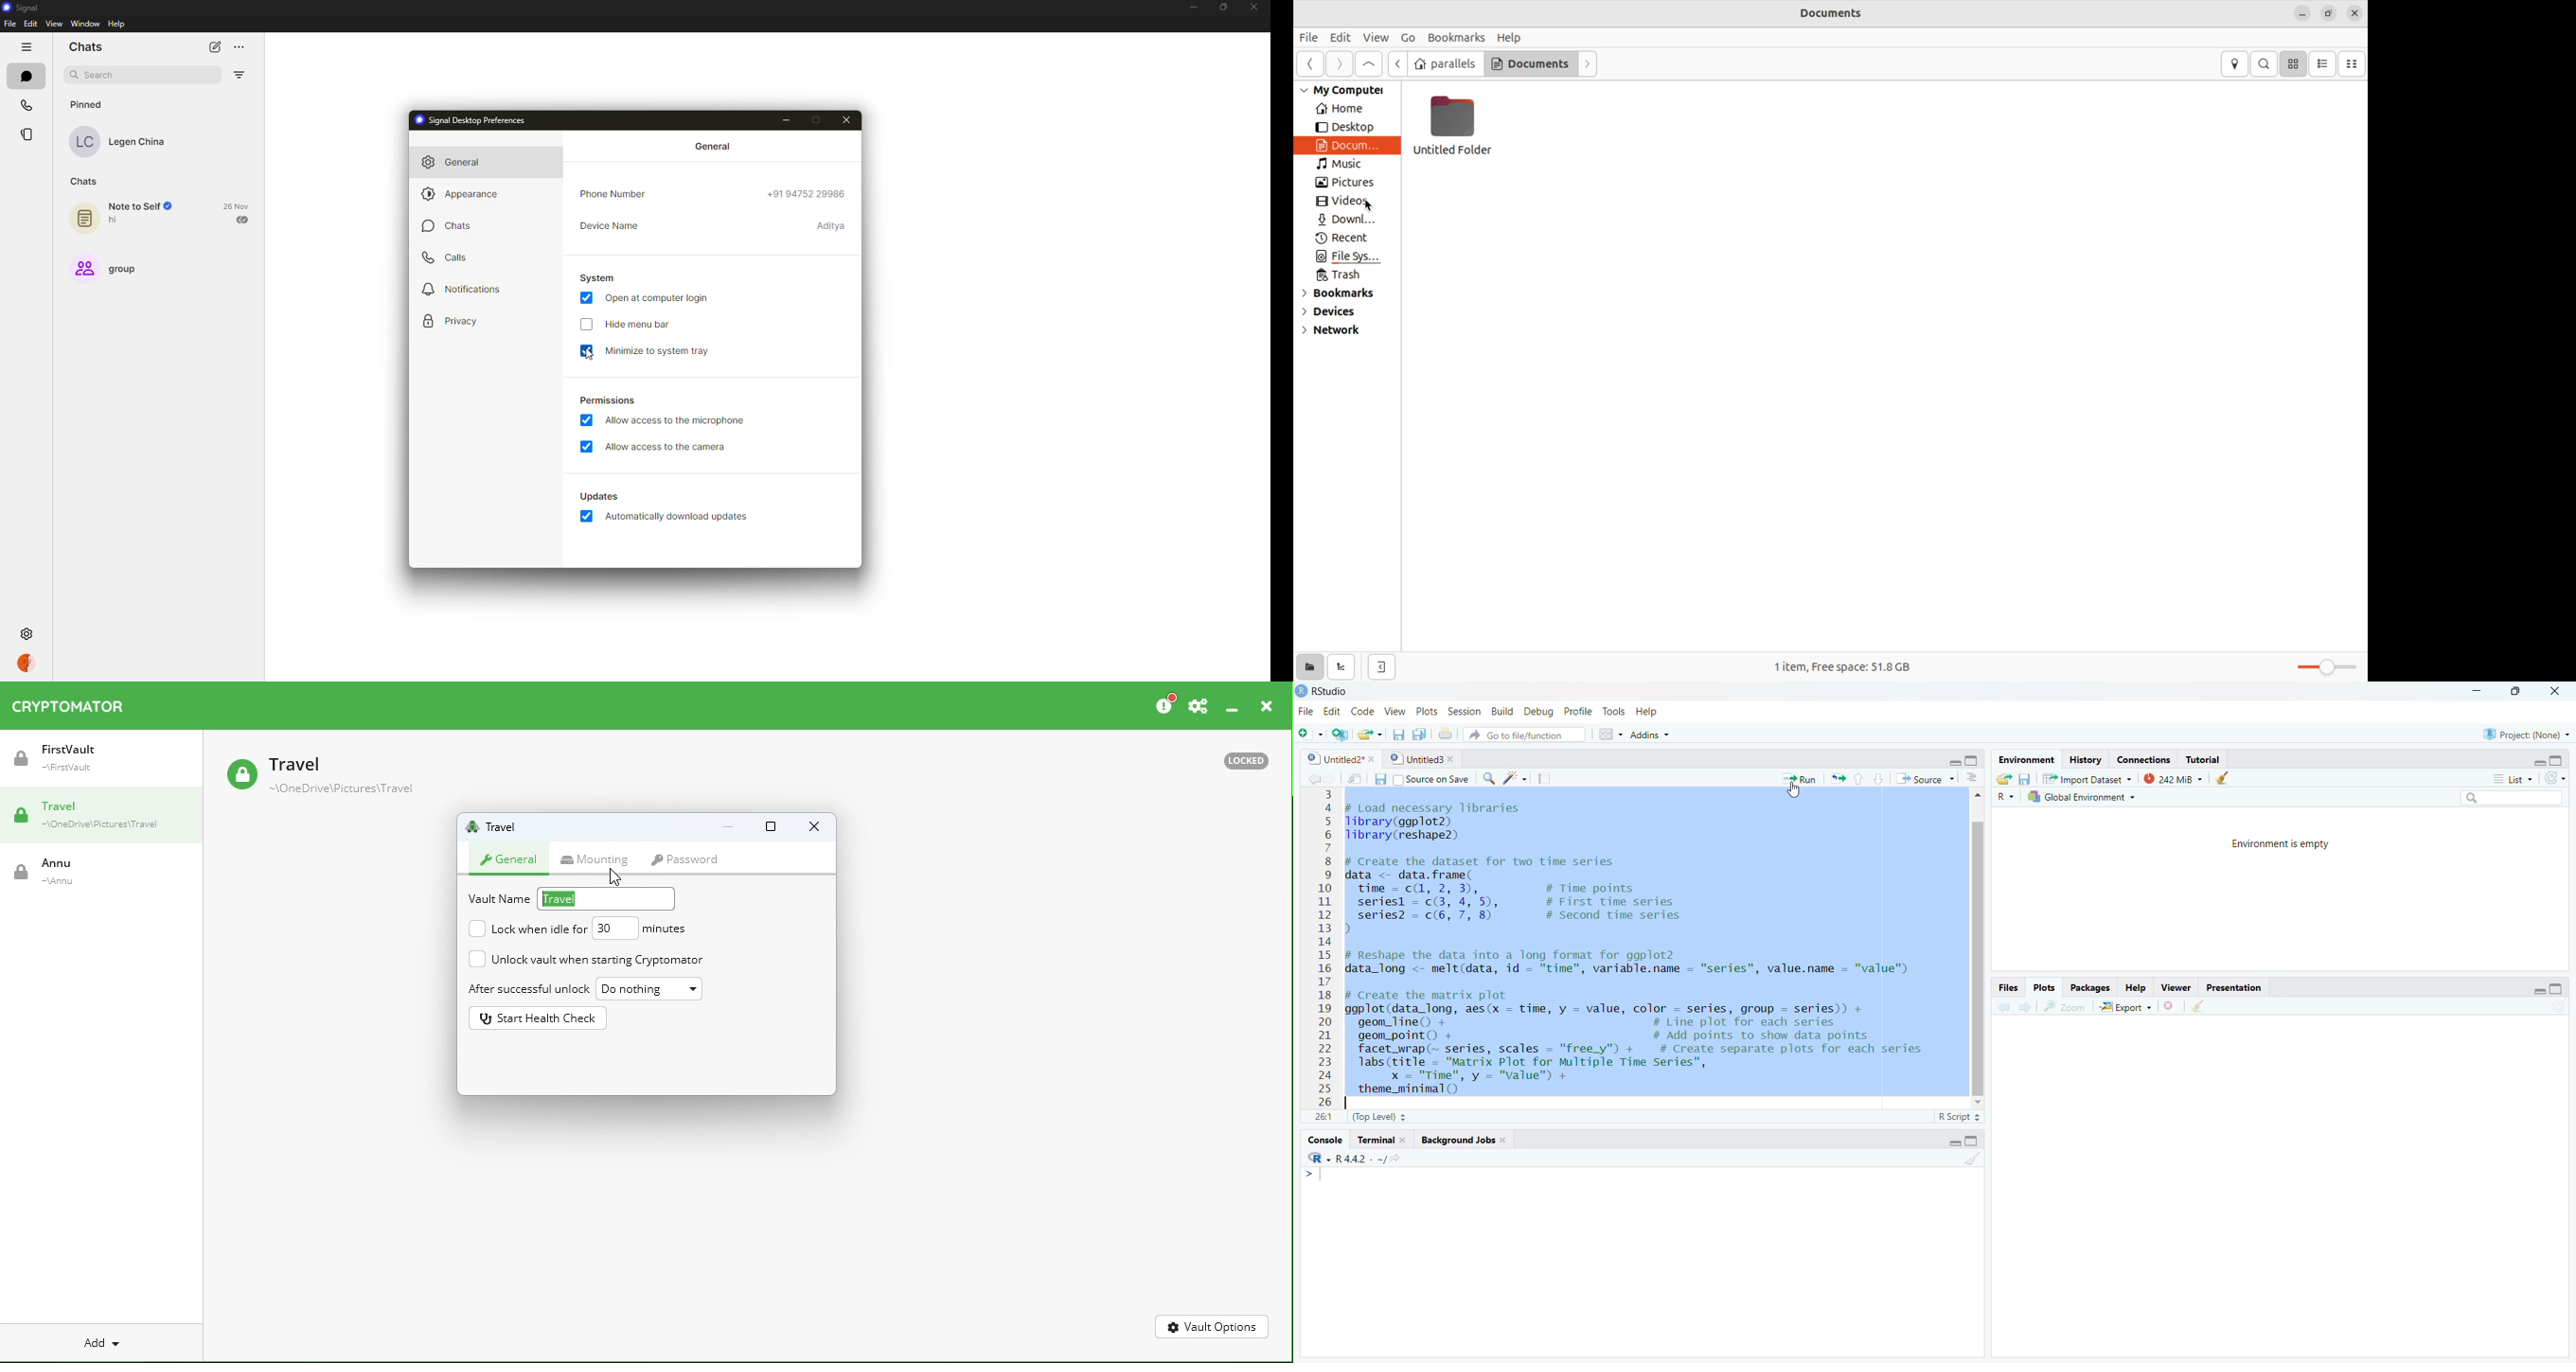 The width and height of the screenshot is (2576, 1372). I want to click on Export, so click(2125, 1006).